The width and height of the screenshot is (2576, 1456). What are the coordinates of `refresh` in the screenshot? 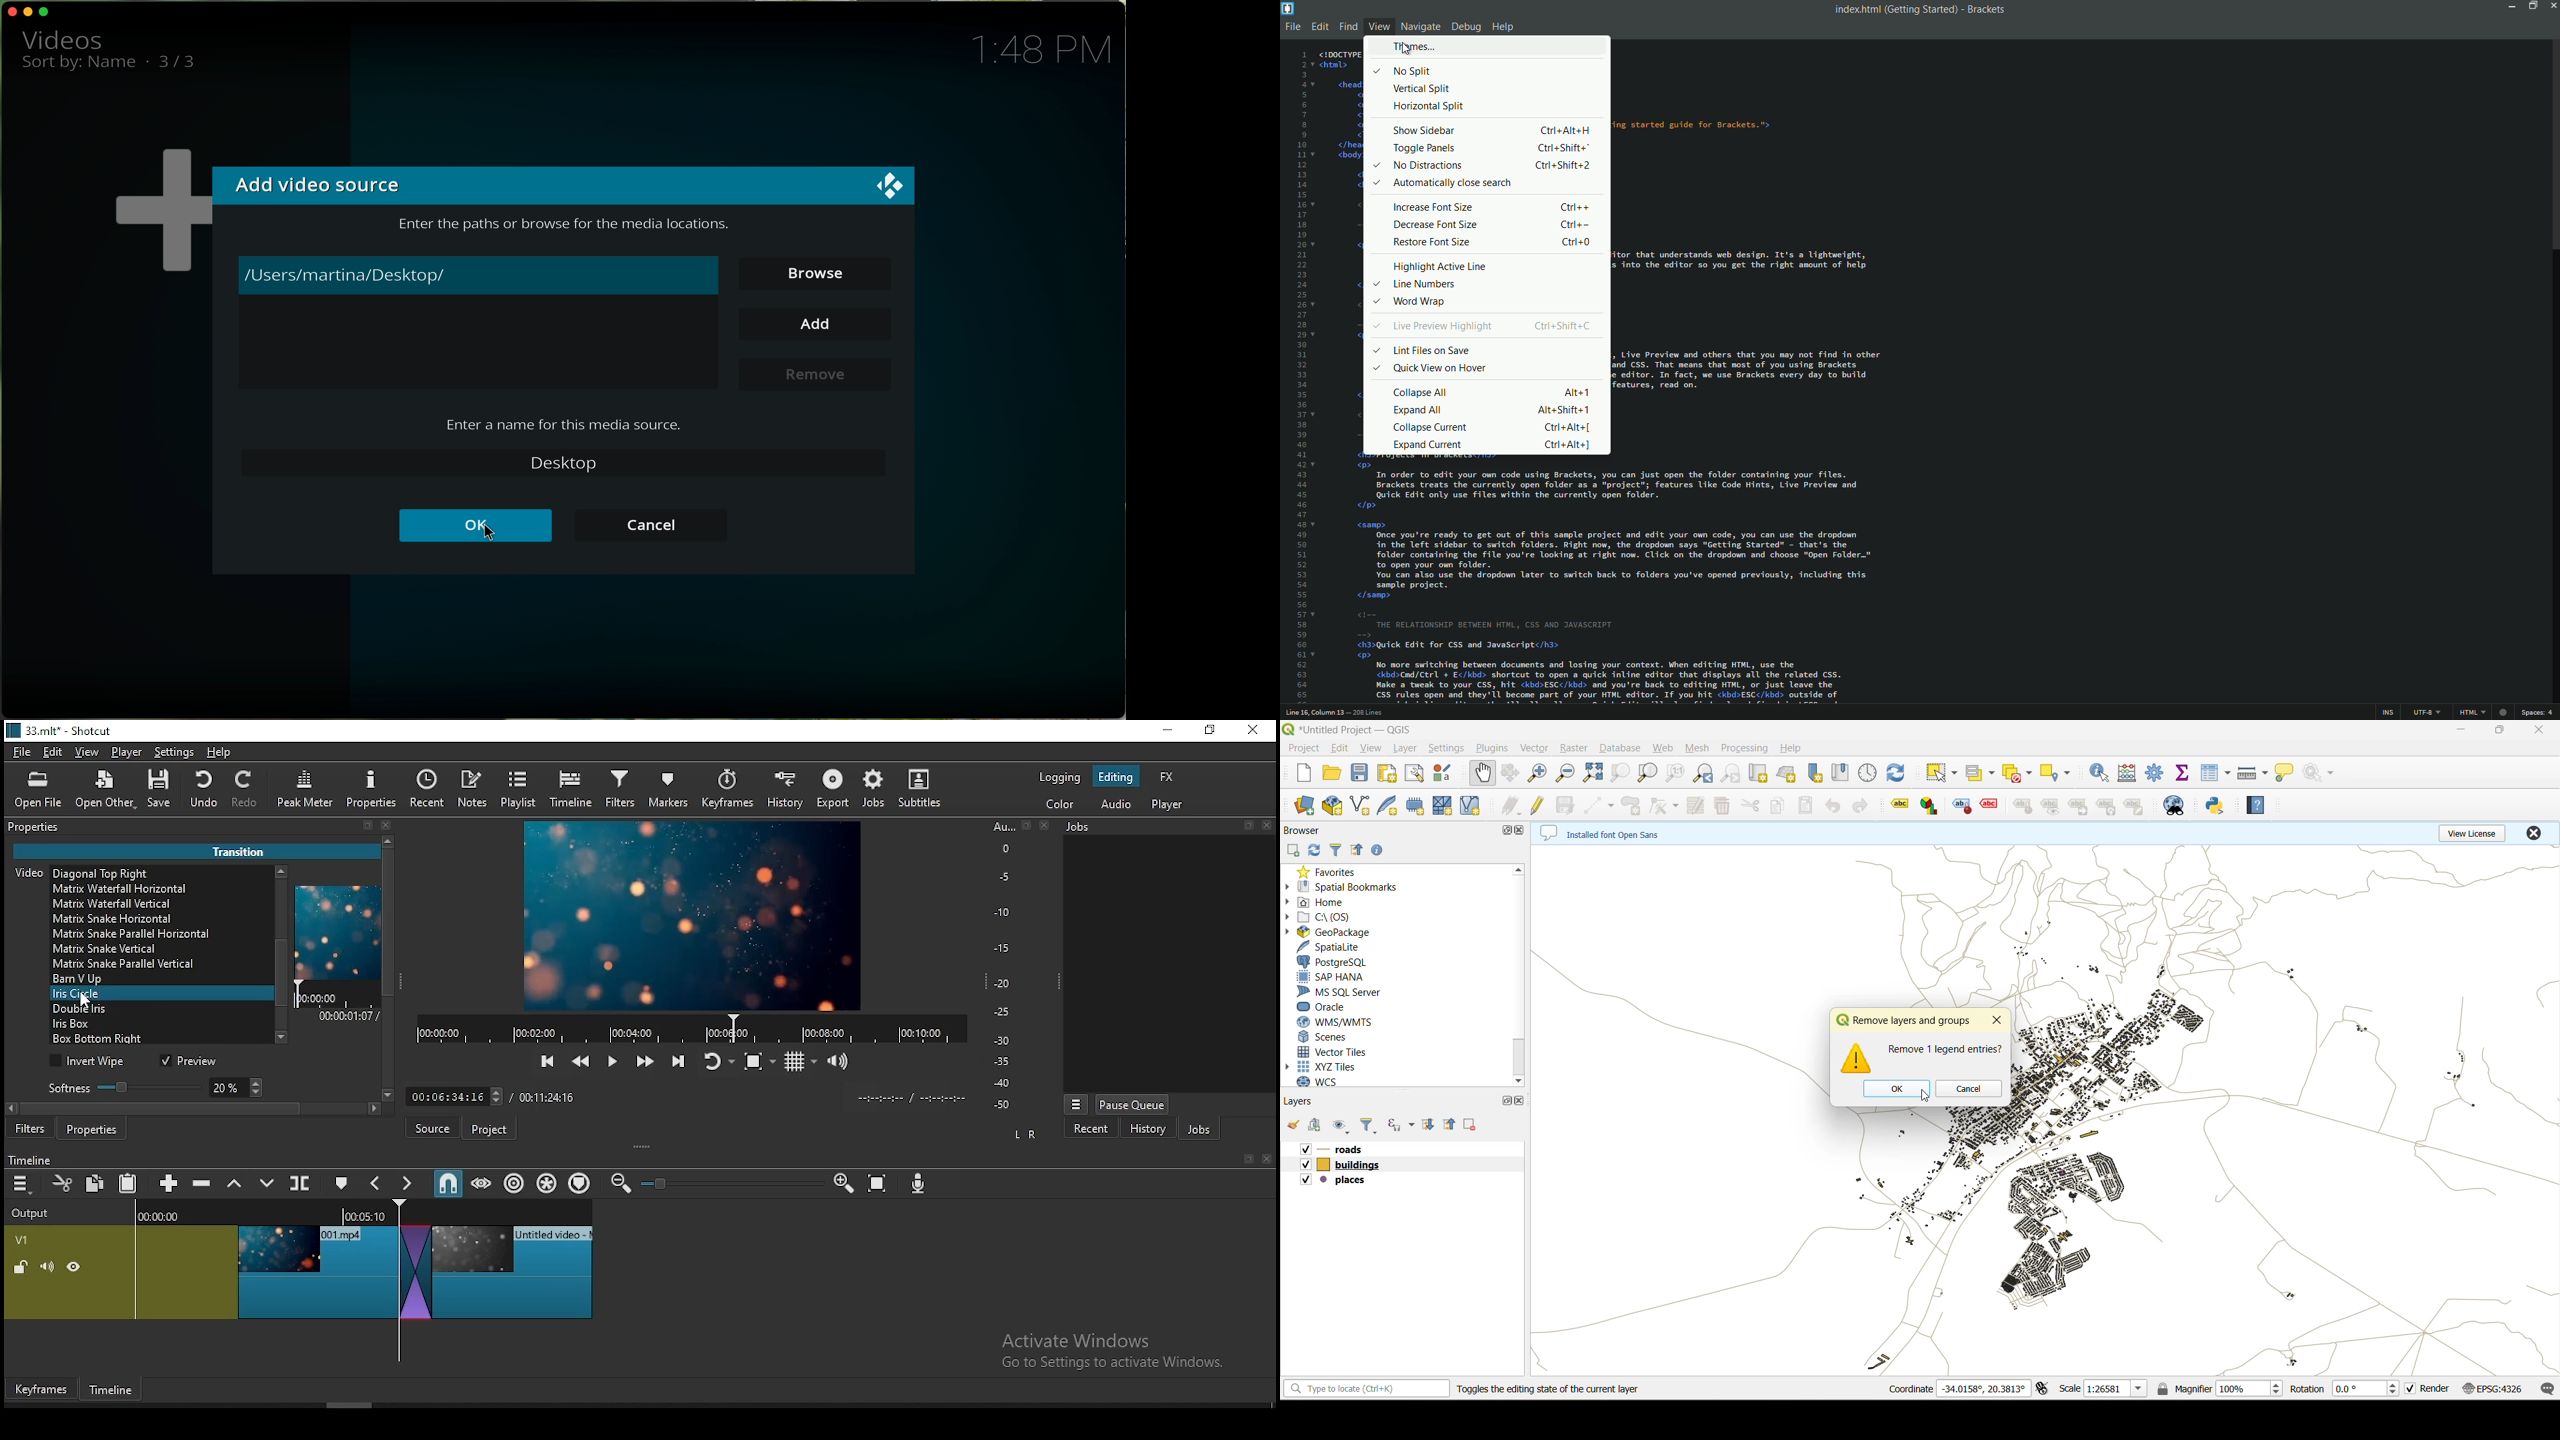 It's located at (1315, 852).